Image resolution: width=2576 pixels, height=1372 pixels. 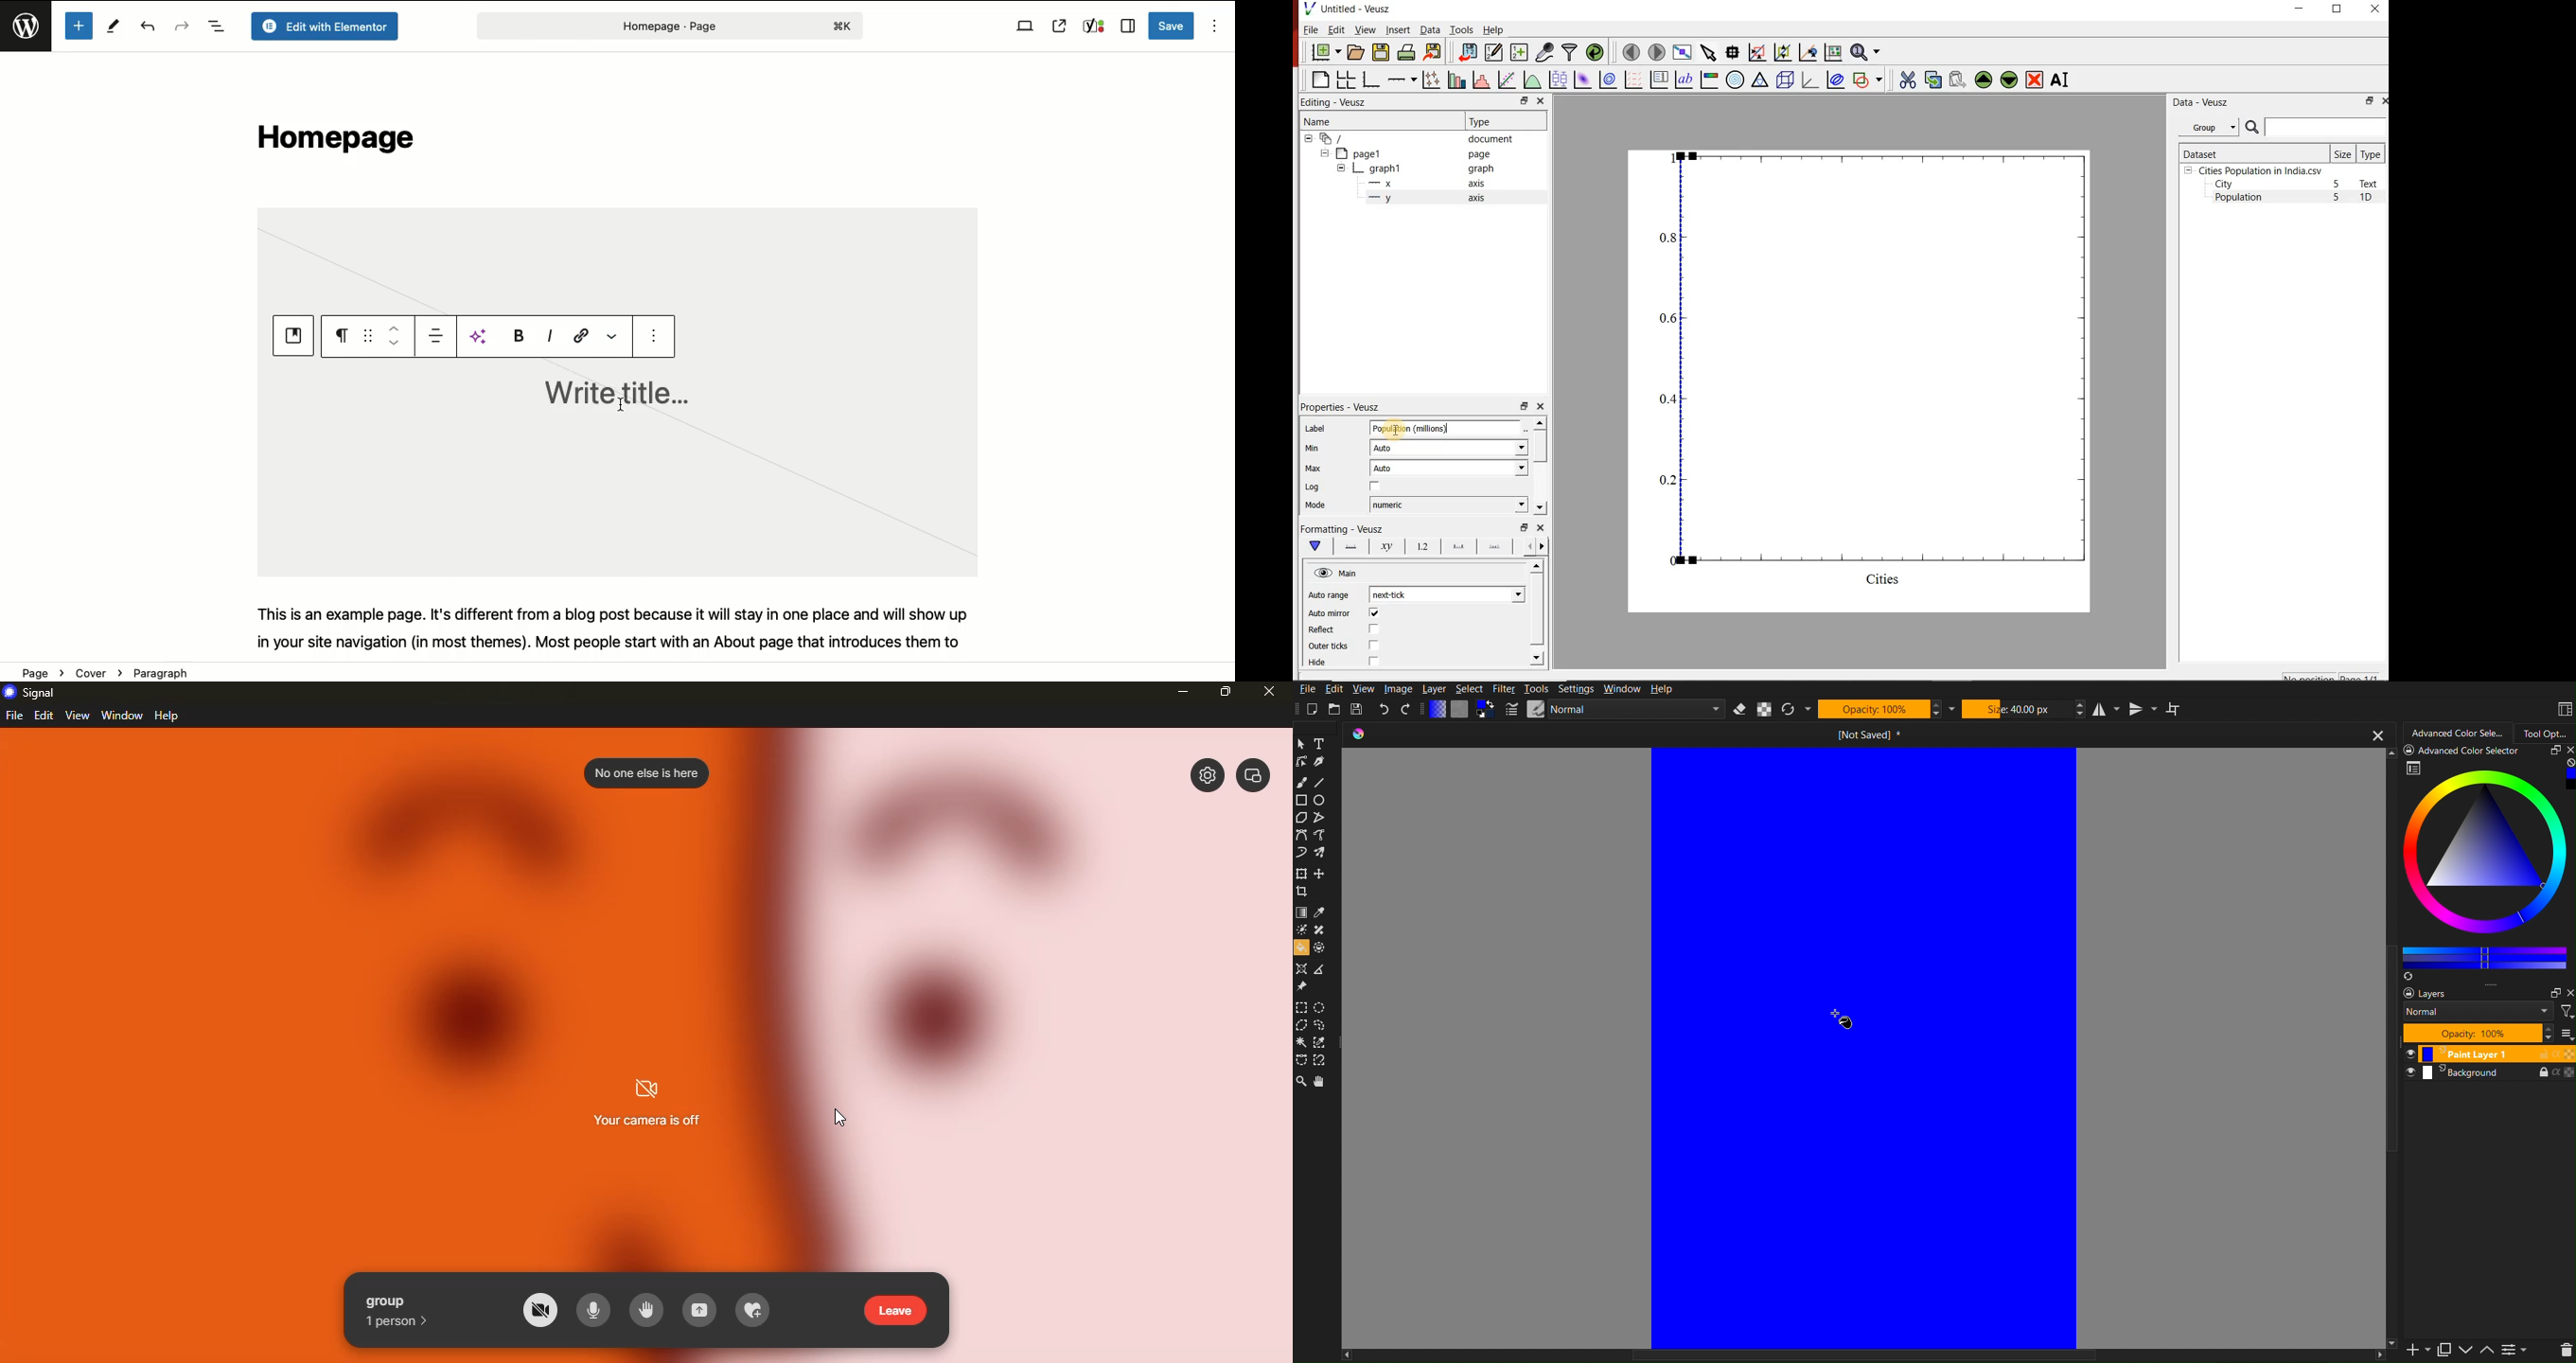 What do you see at coordinates (1306, 690) in the screenshot?
I see `File` at bounding box center [1306, 690].